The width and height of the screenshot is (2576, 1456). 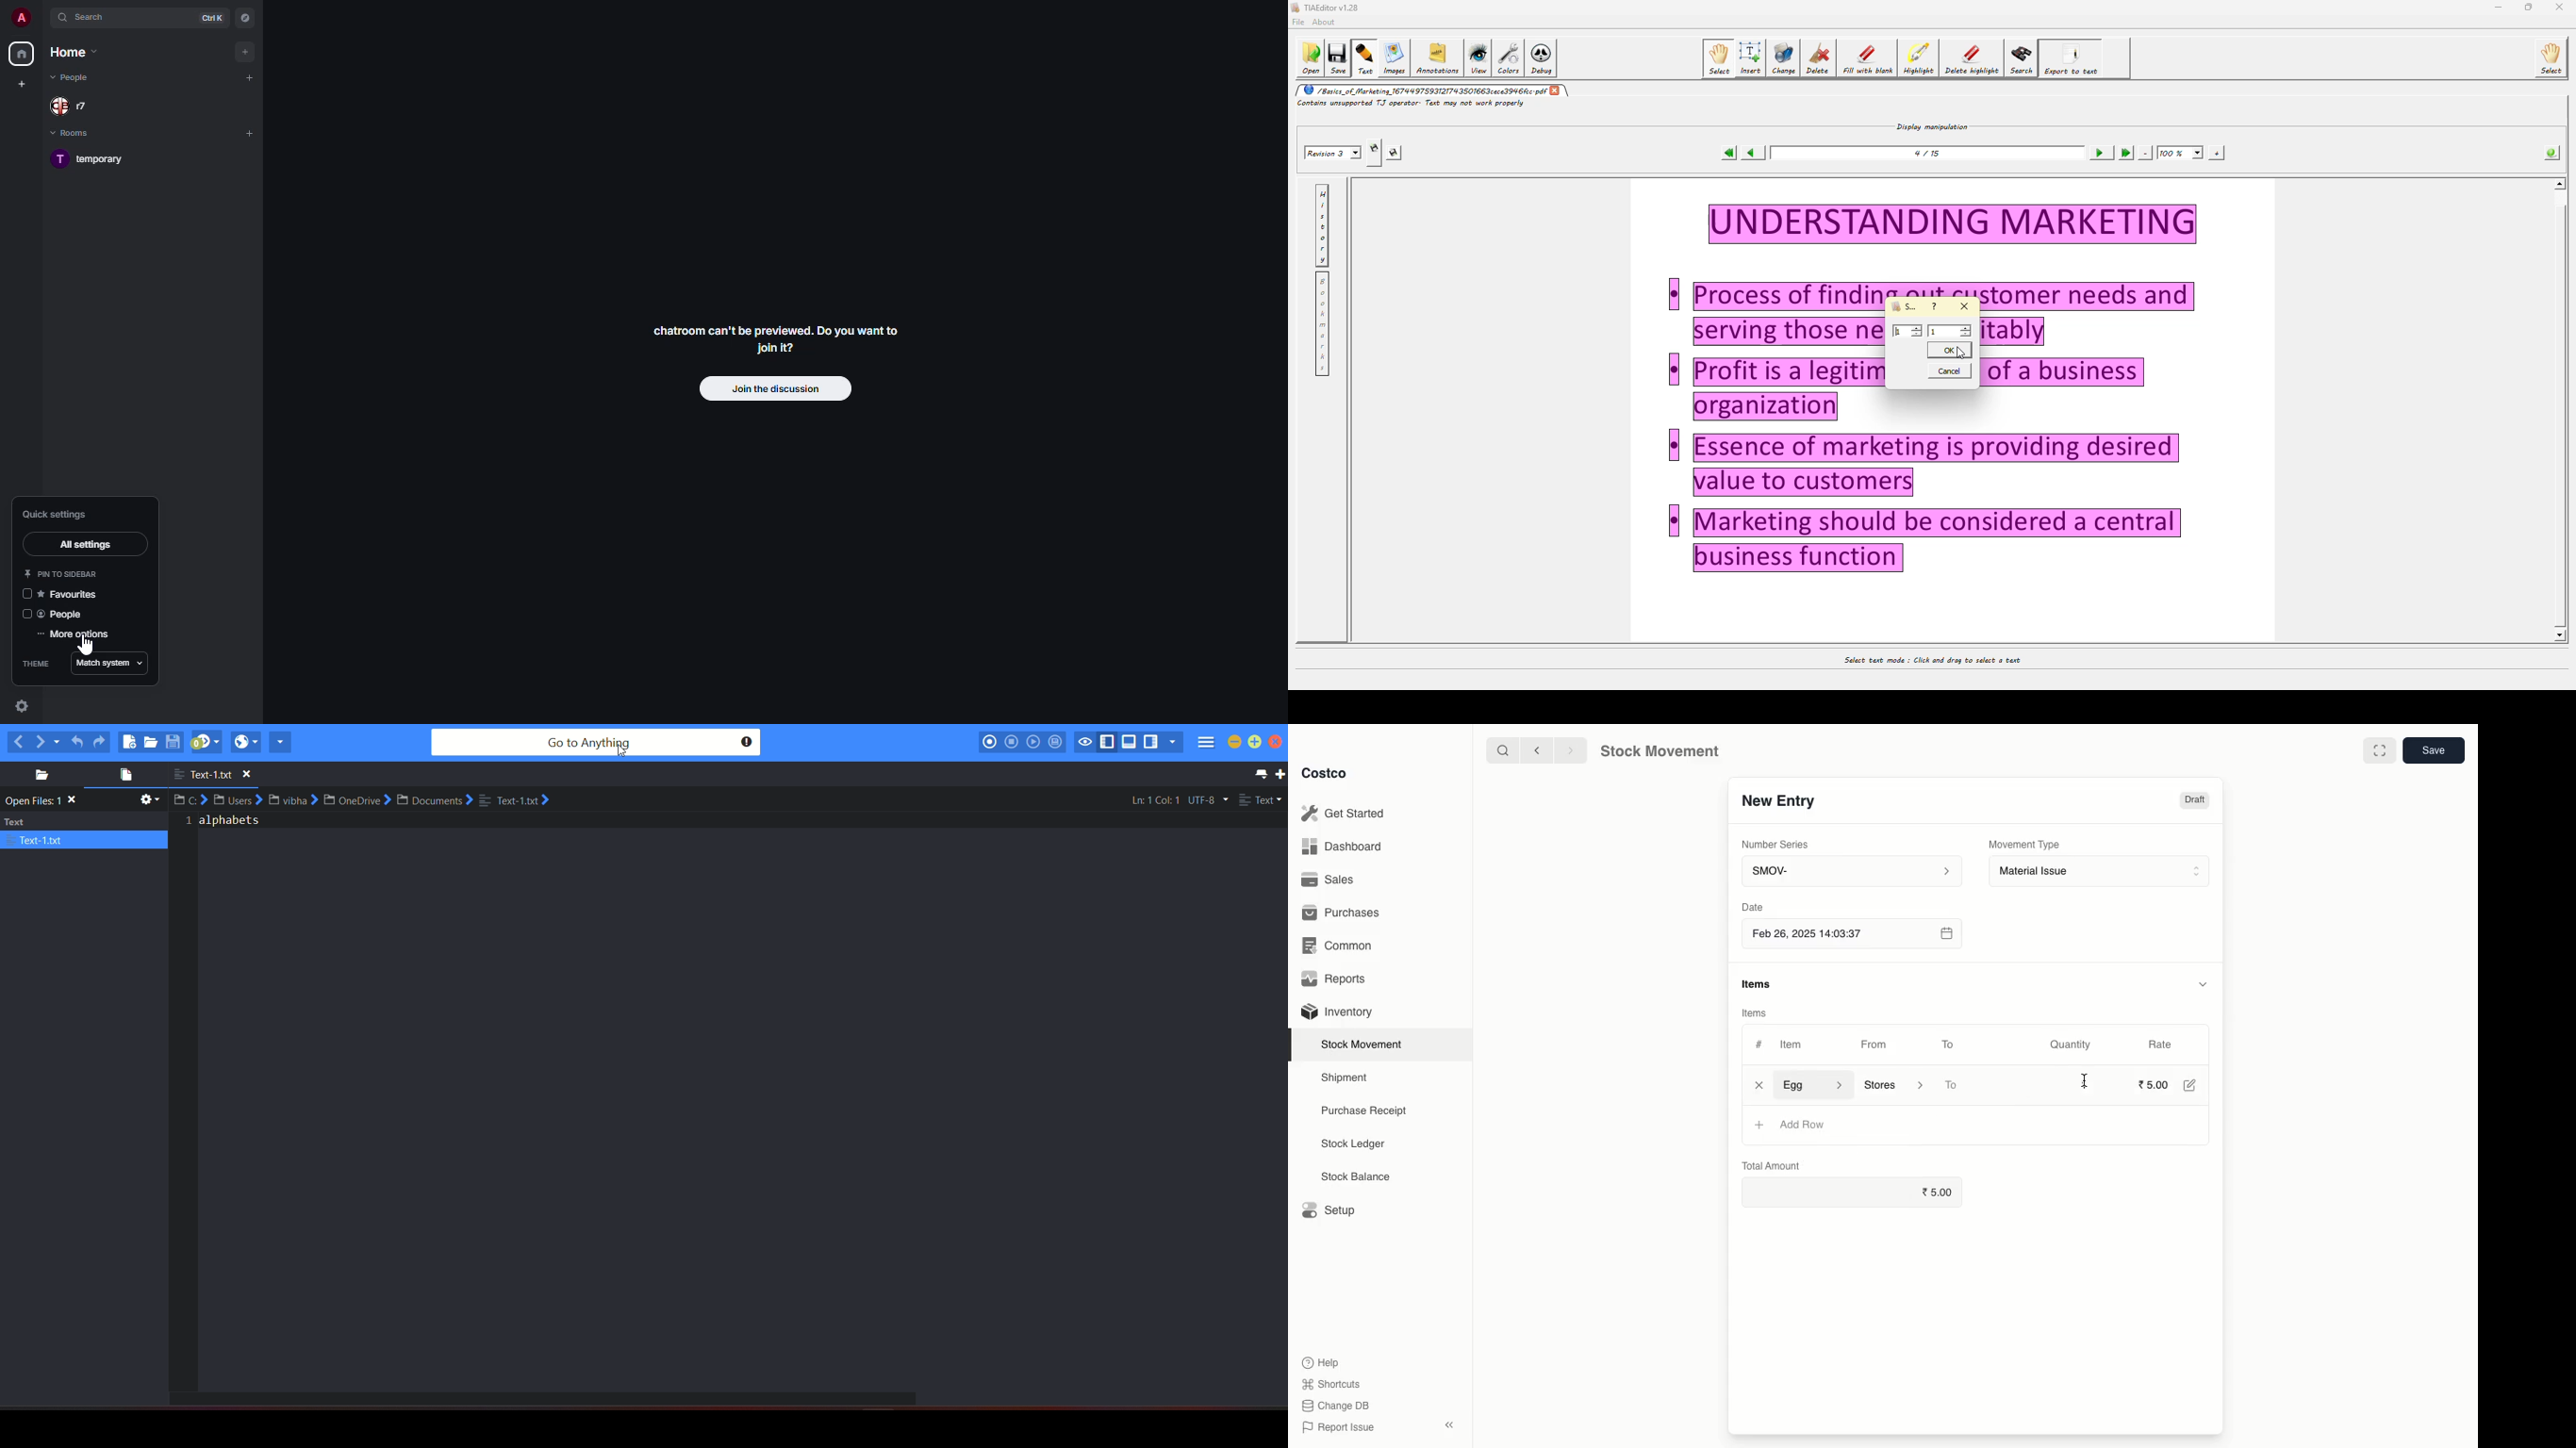 What do you see at coordinates (1941, 1192) in the screenshot?
I see `5.00` at bounding box center [1941, 1192].